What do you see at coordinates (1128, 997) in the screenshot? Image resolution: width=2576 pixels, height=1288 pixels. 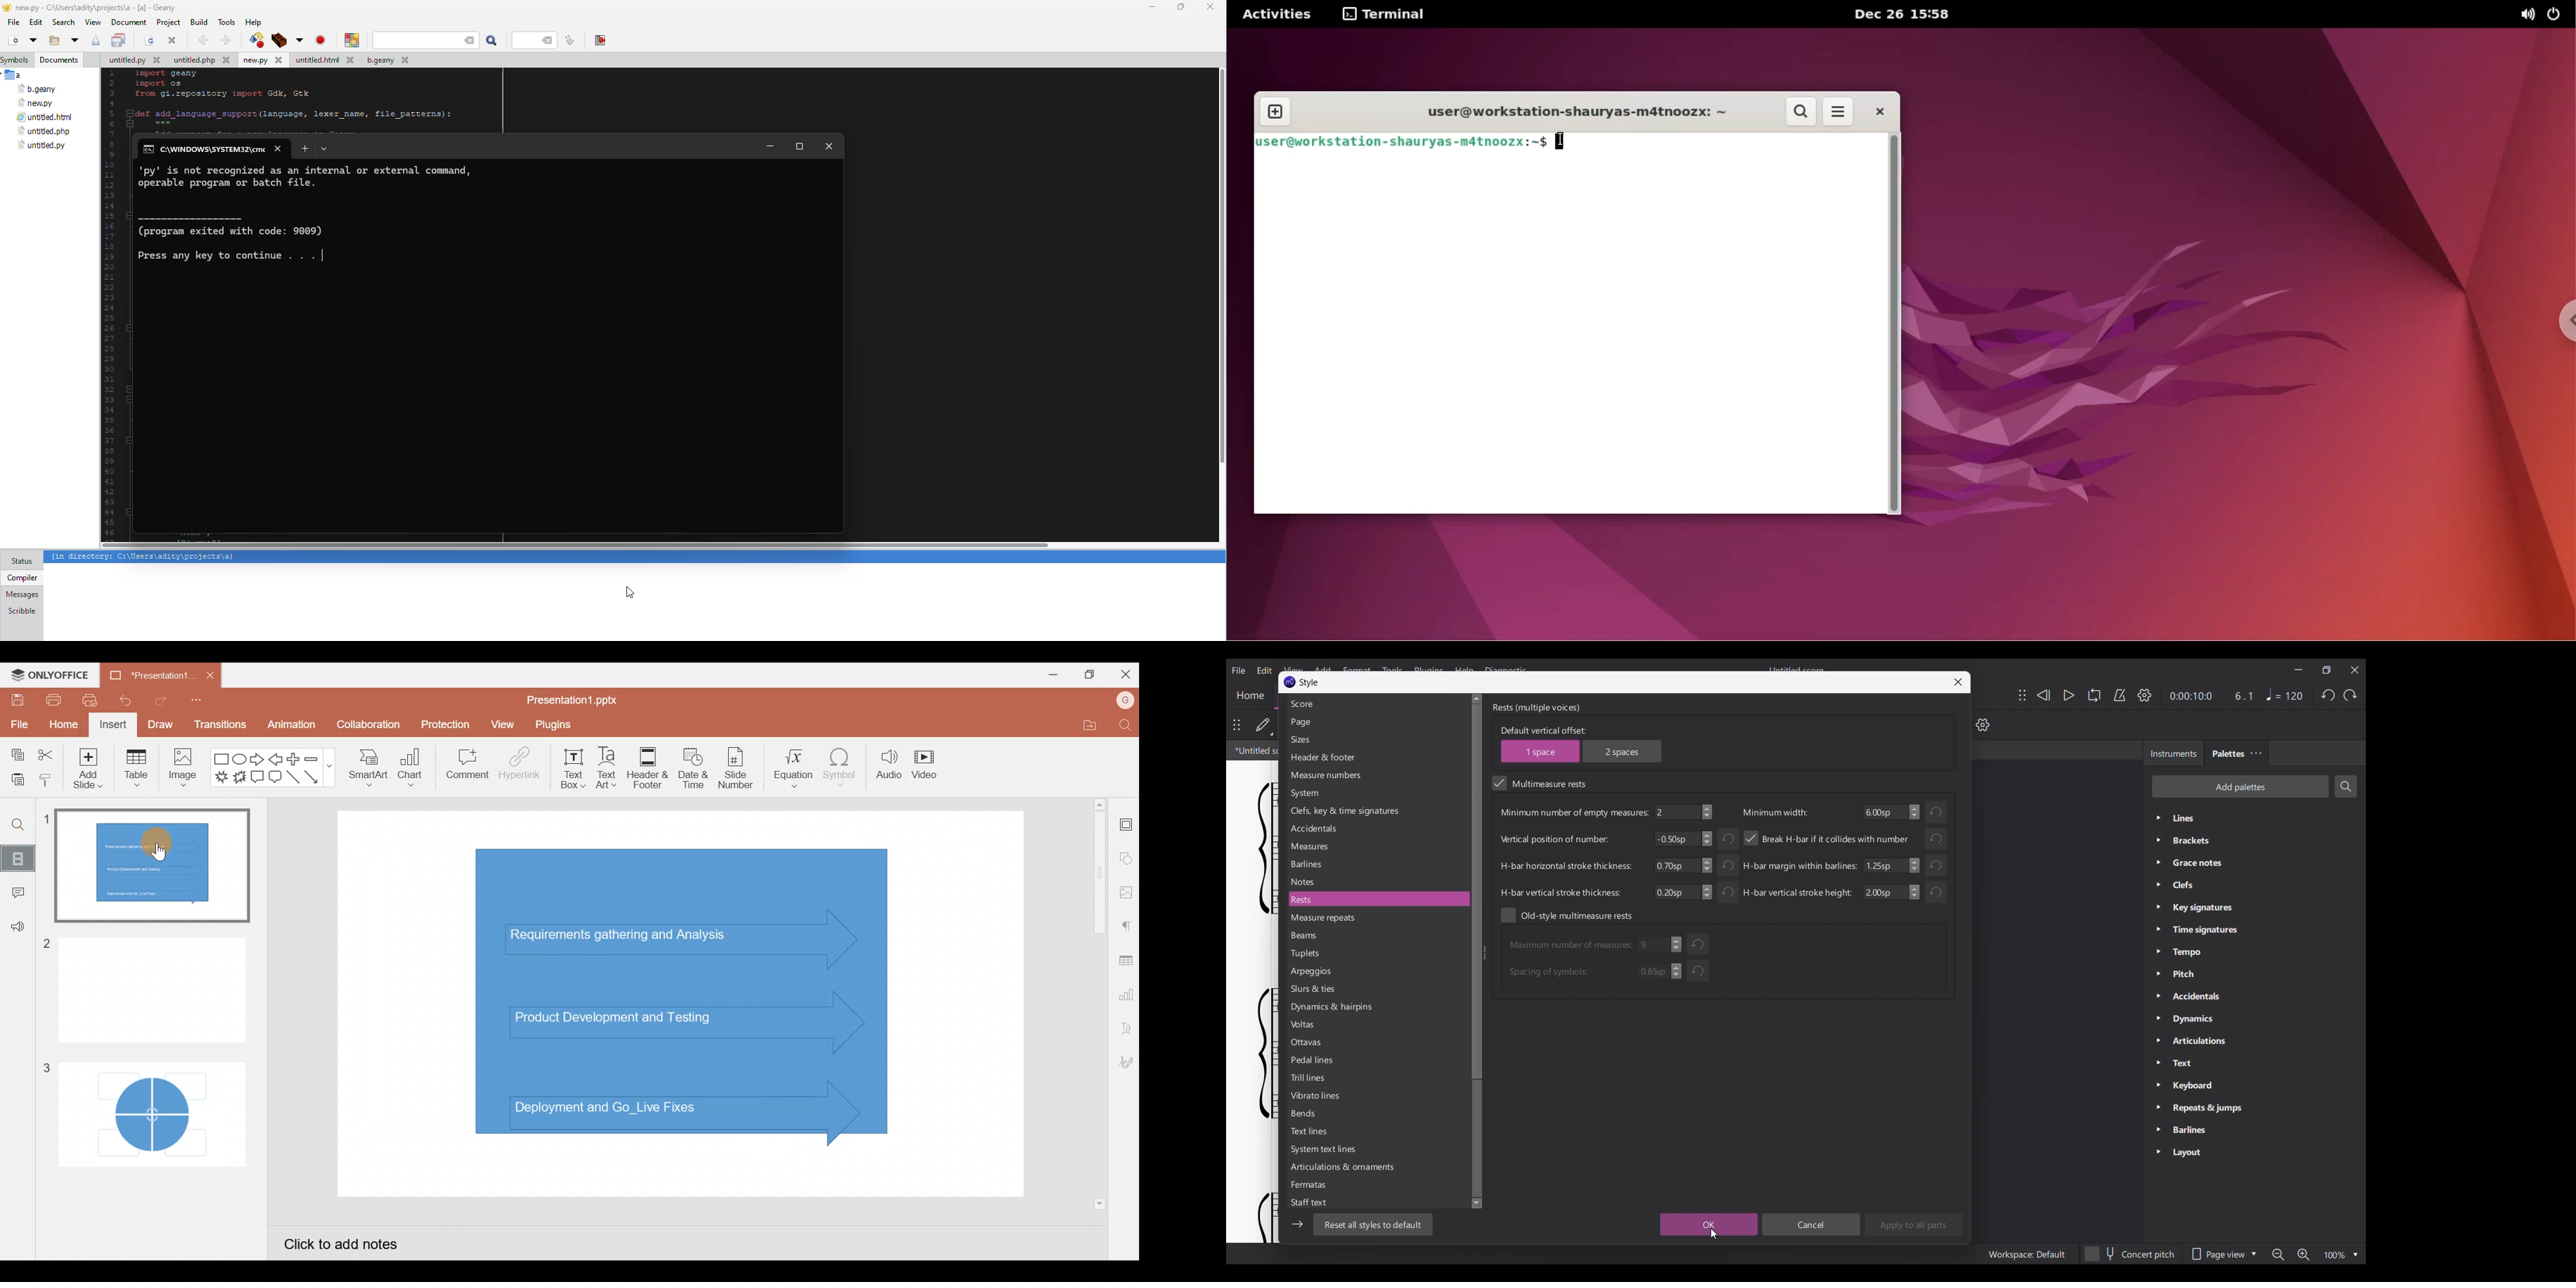 I see `Chart settings` at bounding box center [1128, 997].